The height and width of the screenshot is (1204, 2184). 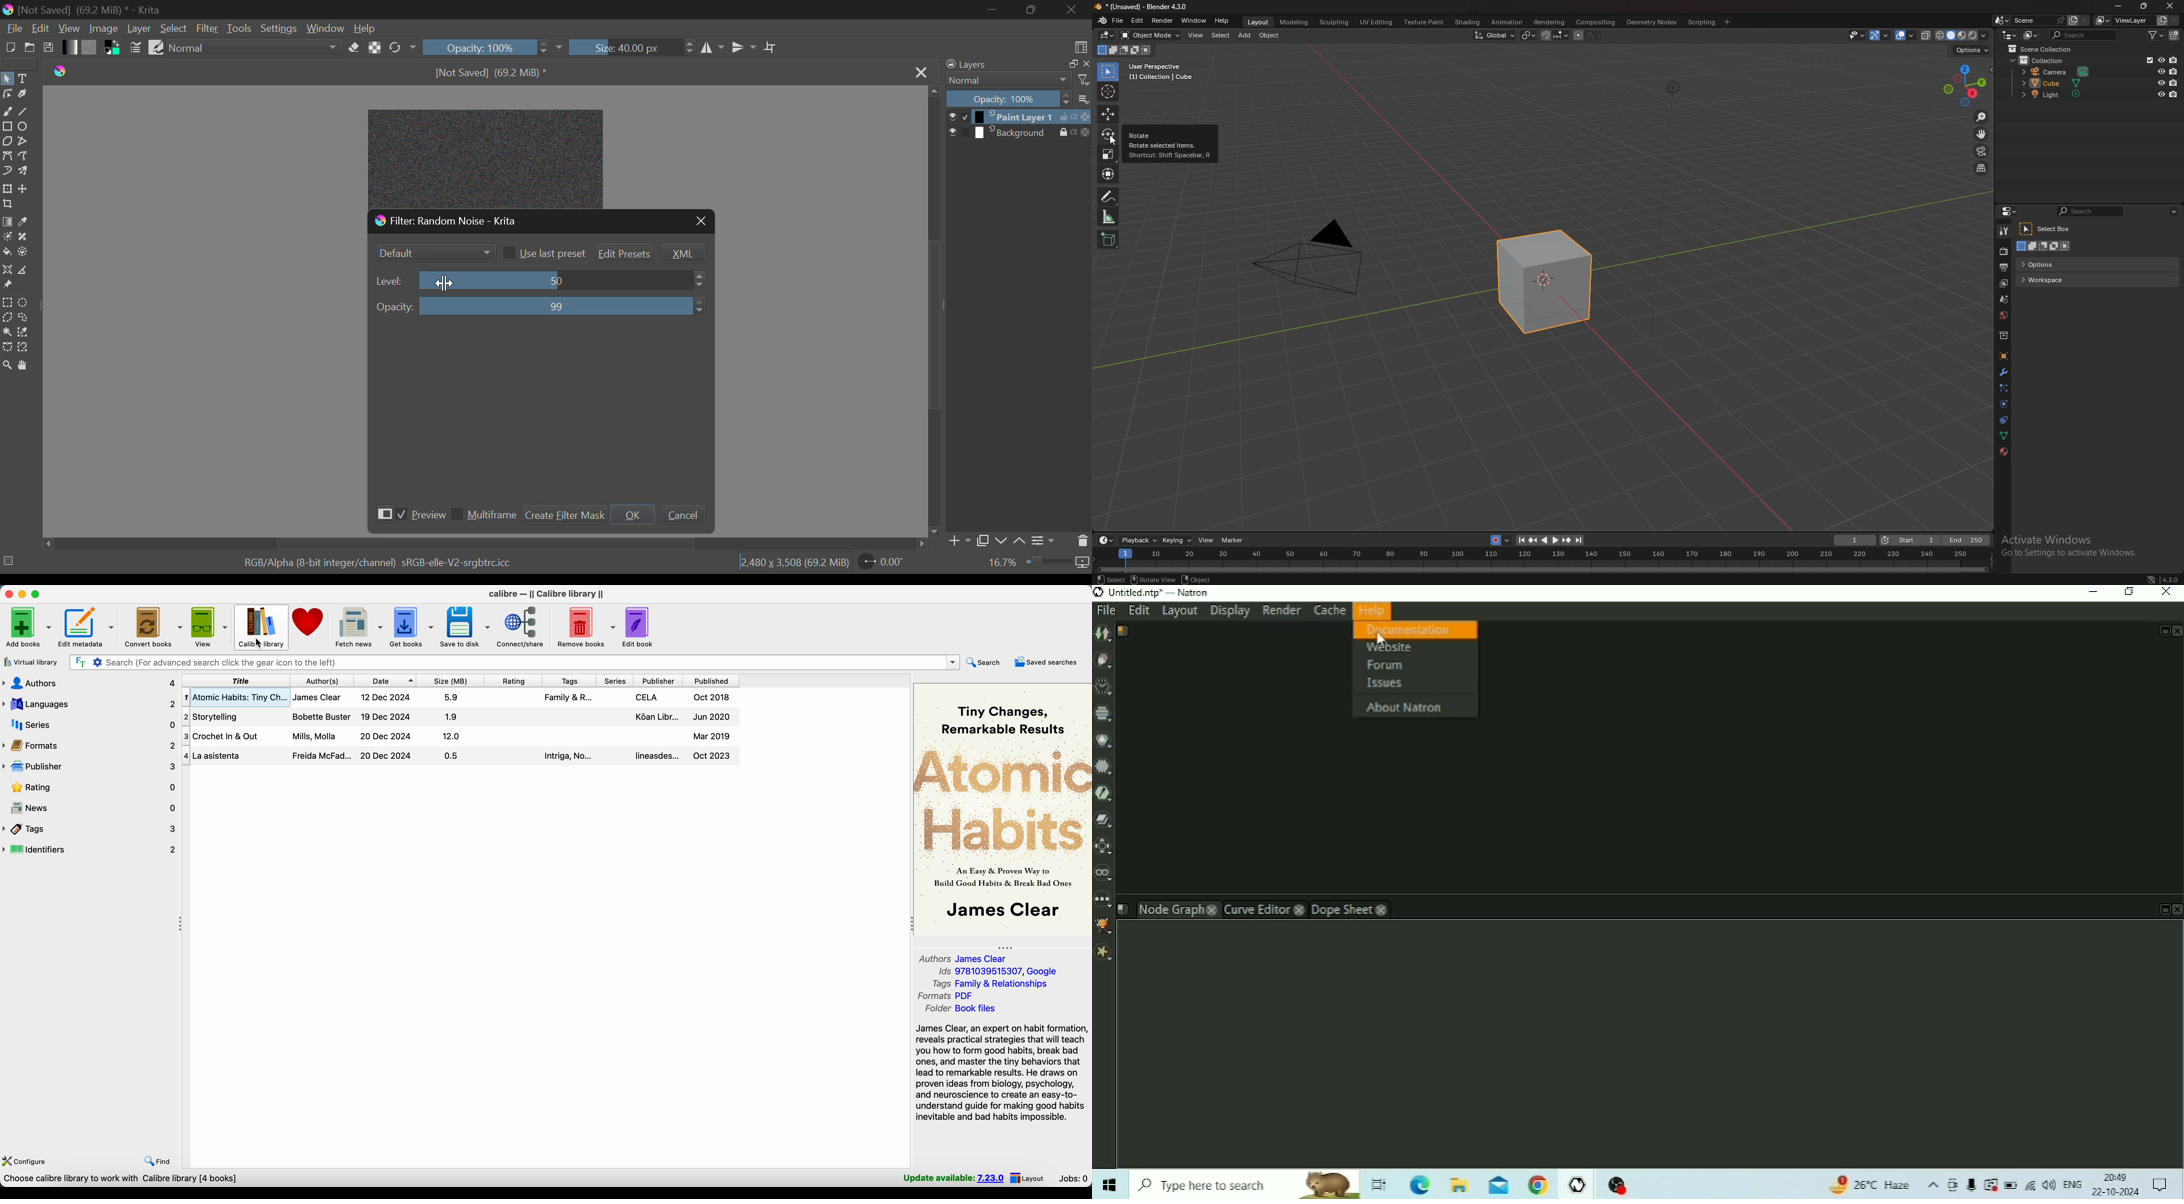 I want to click on cube, so click(x=1543, y=281).